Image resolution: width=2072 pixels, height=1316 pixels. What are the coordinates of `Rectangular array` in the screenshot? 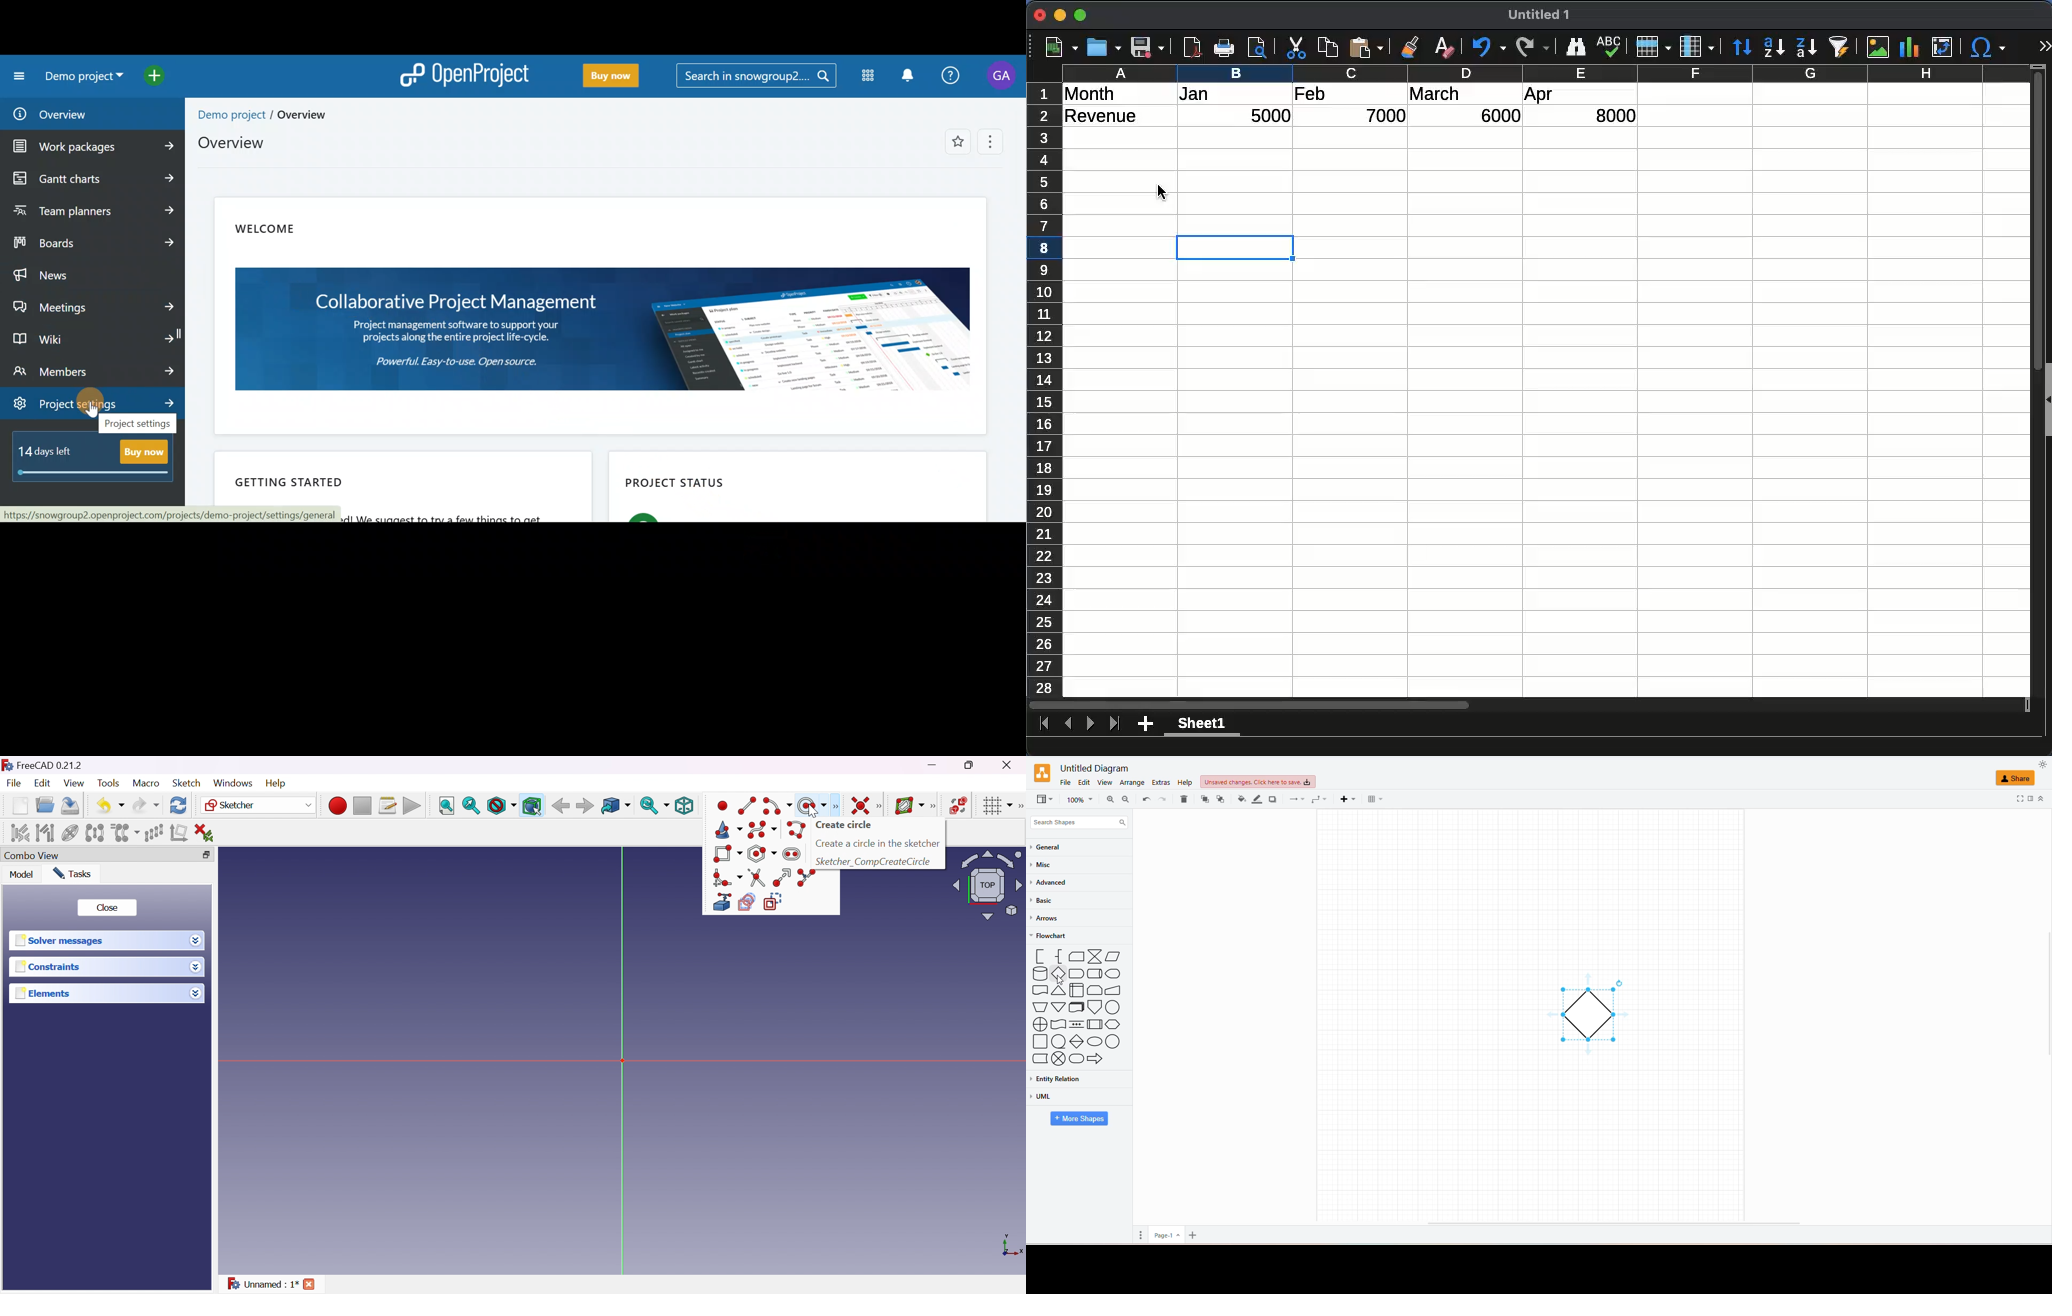 It's located at (153, 832).